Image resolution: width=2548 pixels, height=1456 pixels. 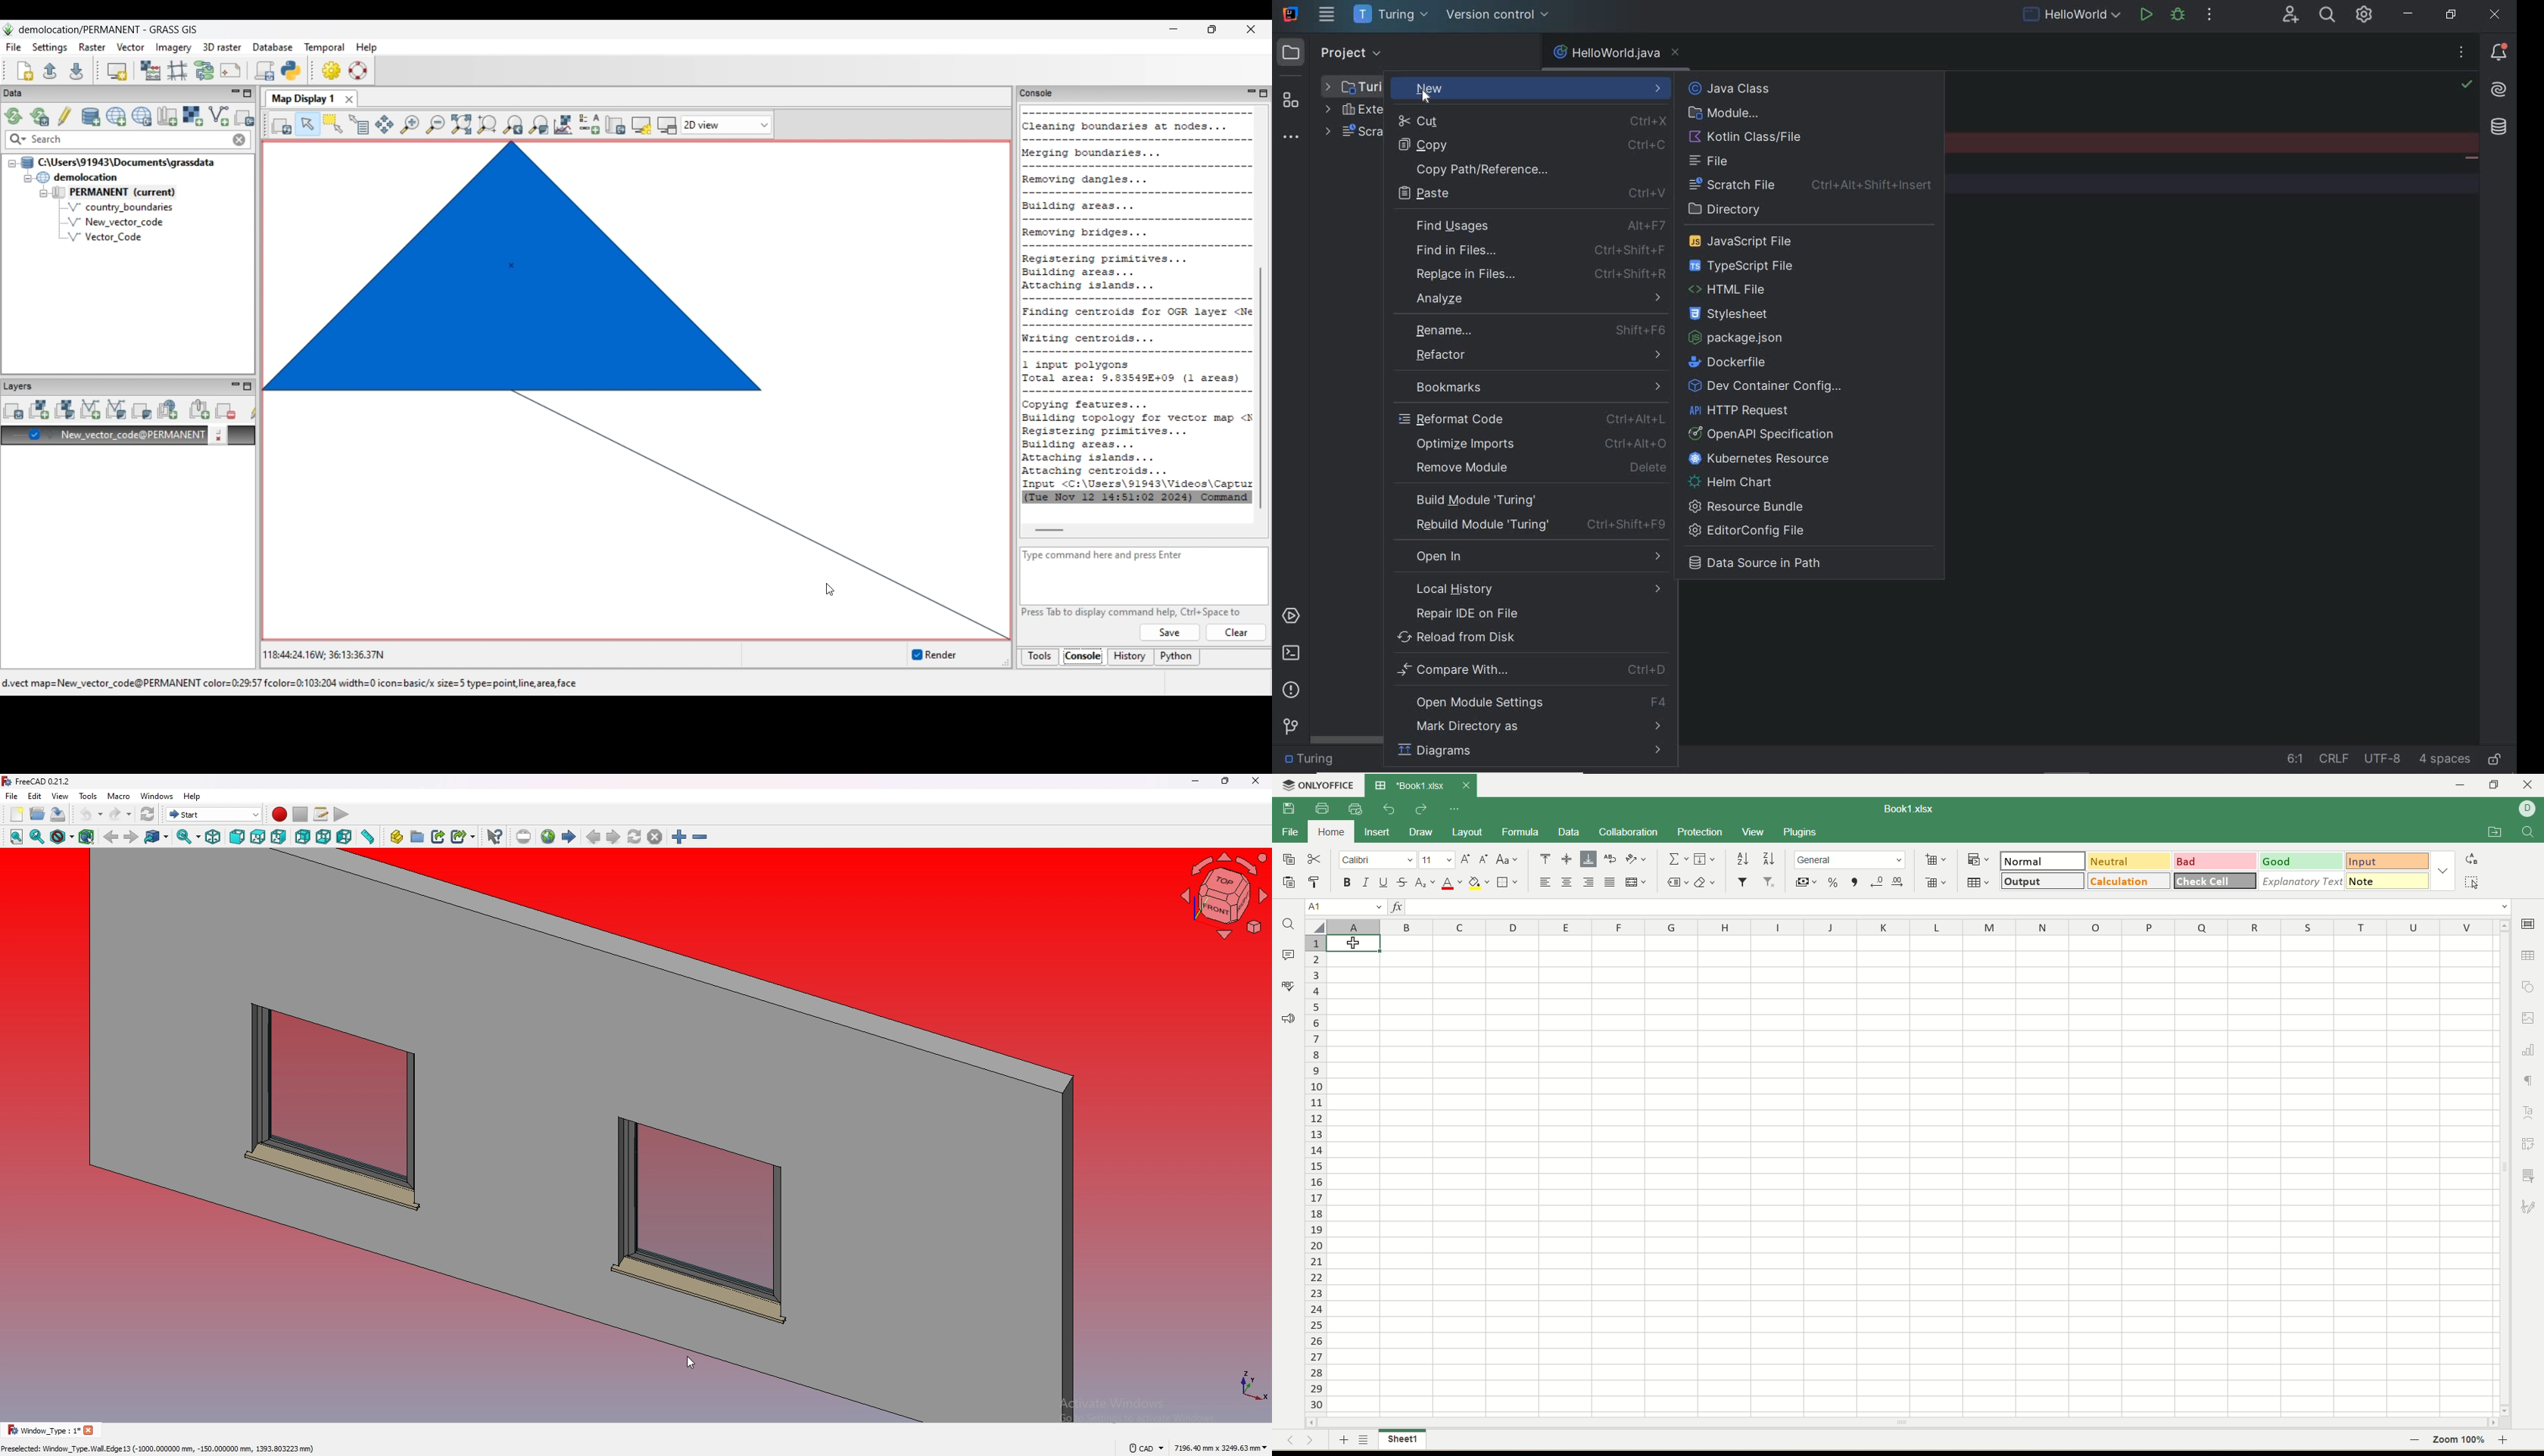 What do you see at coordinates (1225, 898) in the screenshot?
I see `view` at bounding box center [1225, 898].